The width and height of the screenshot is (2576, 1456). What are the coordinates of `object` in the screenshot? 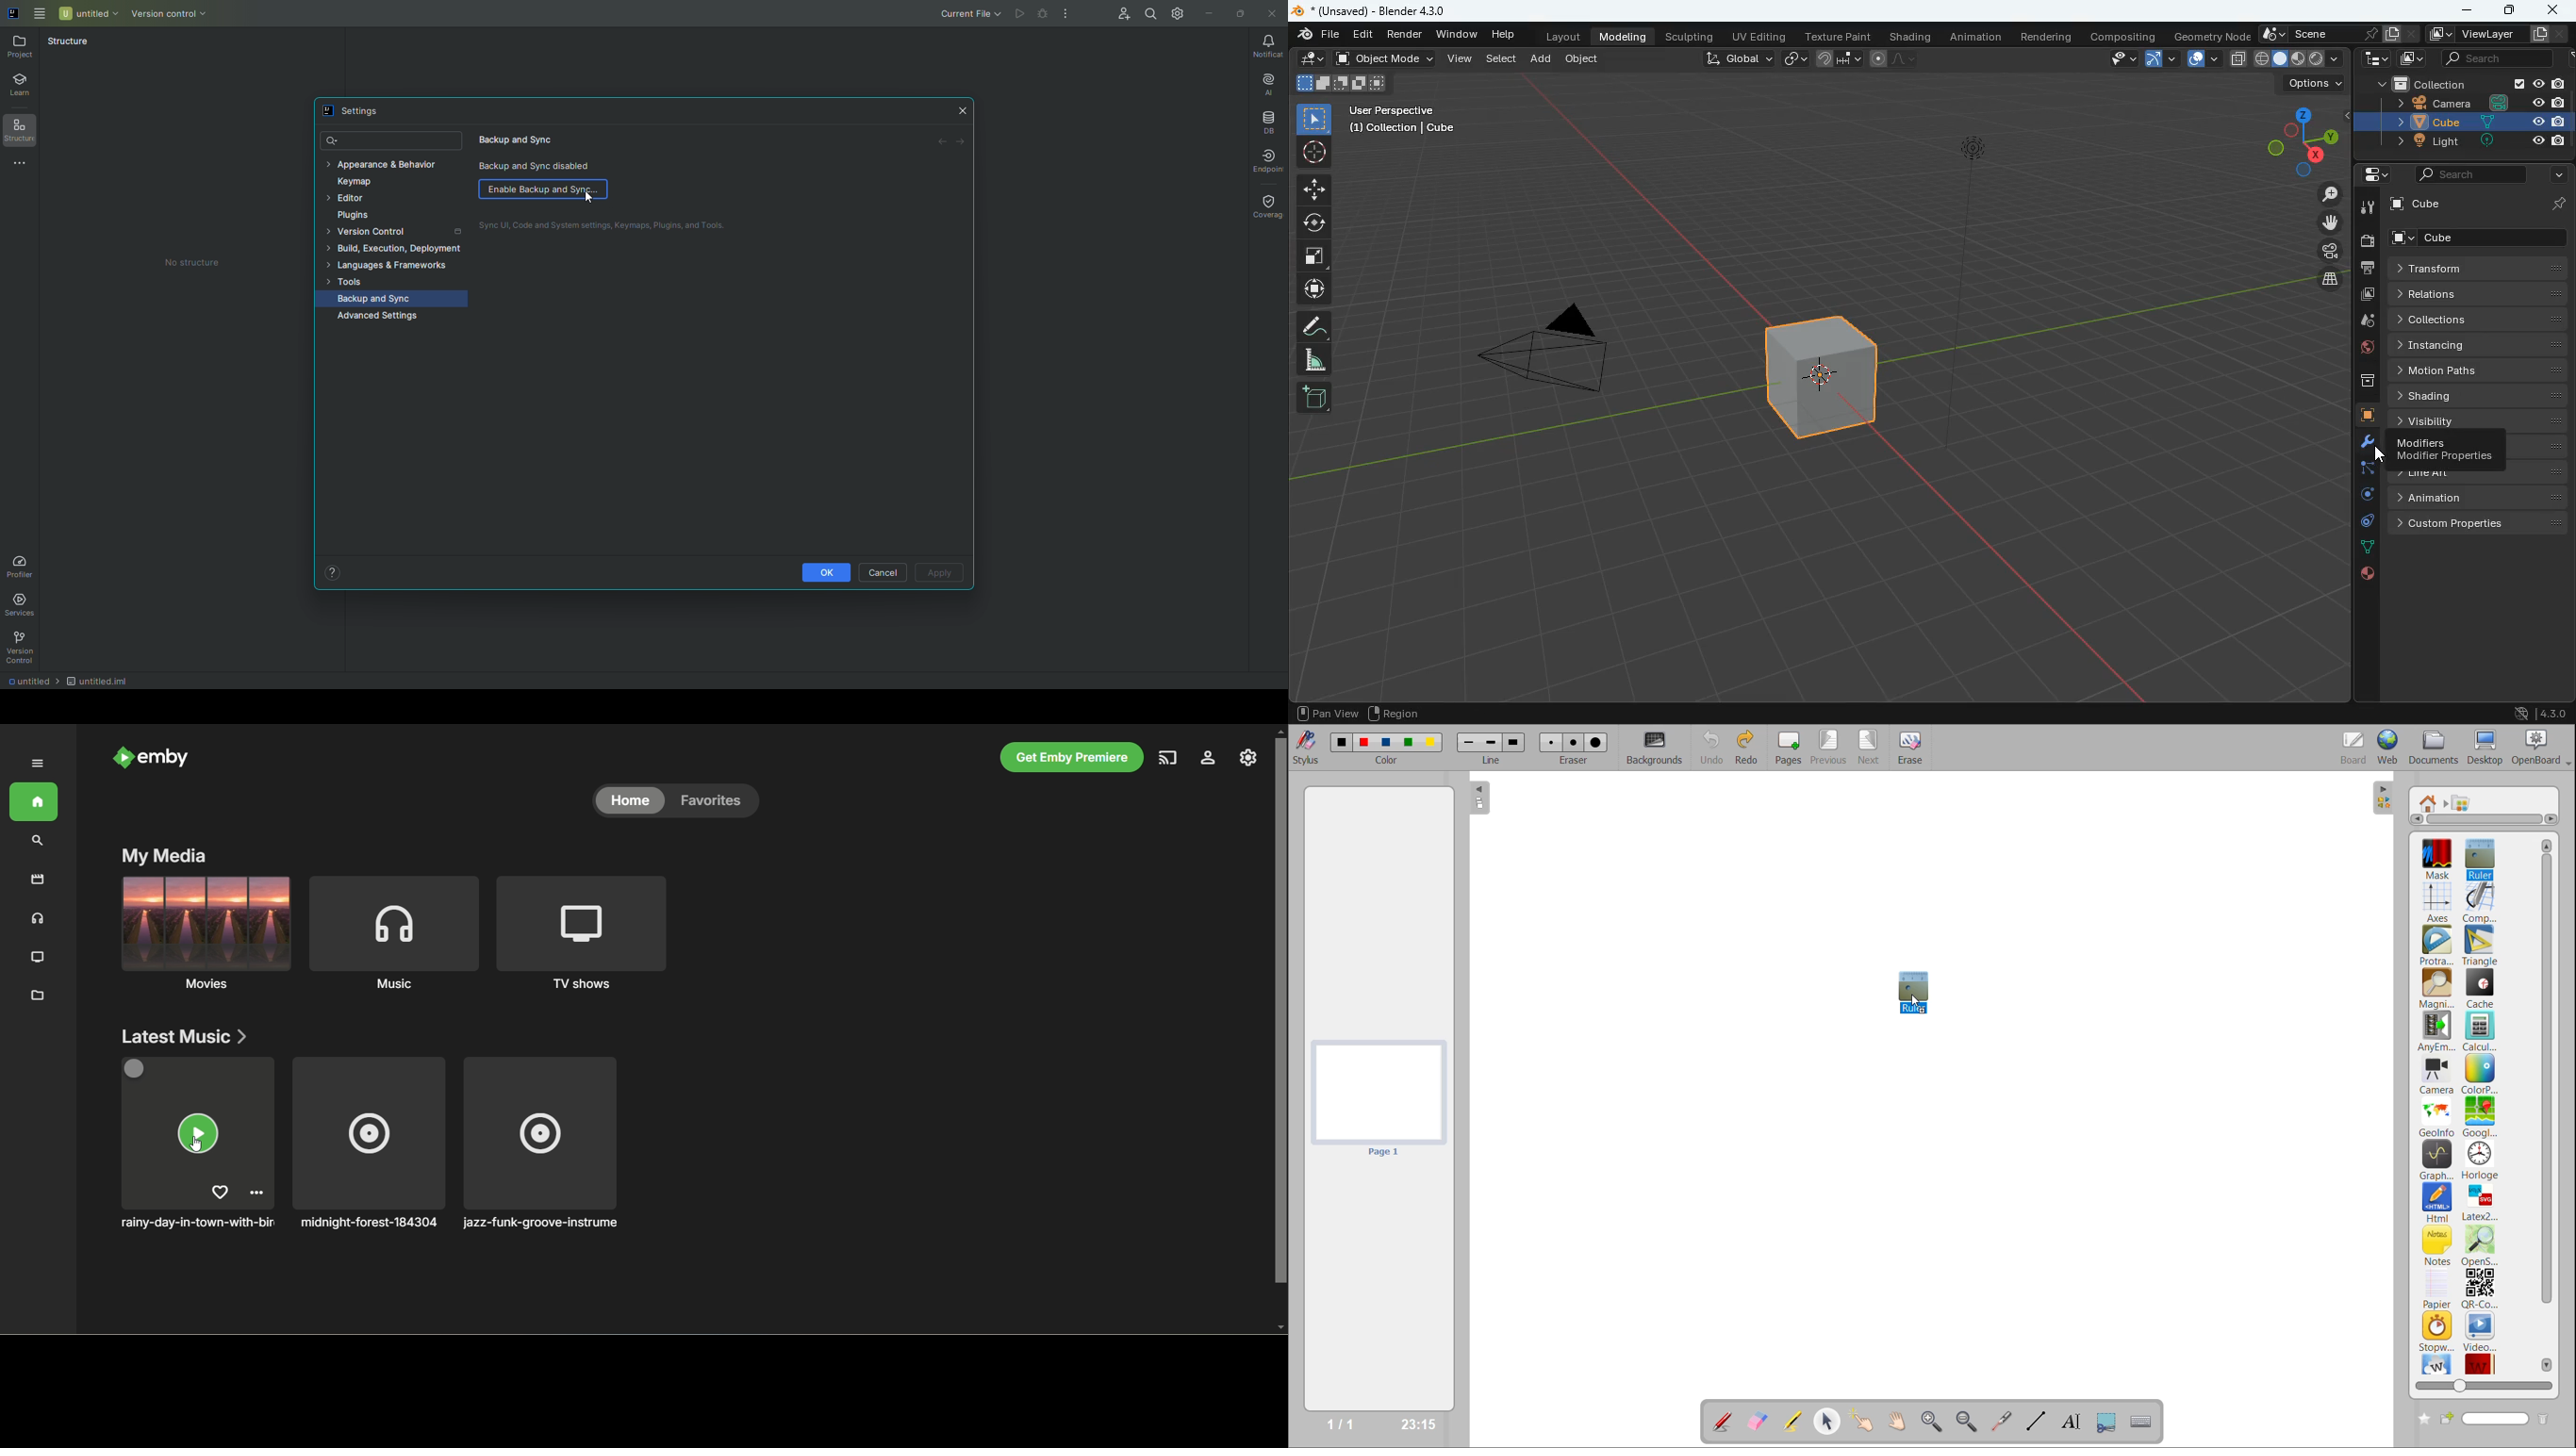 It's located at (1581, 59).